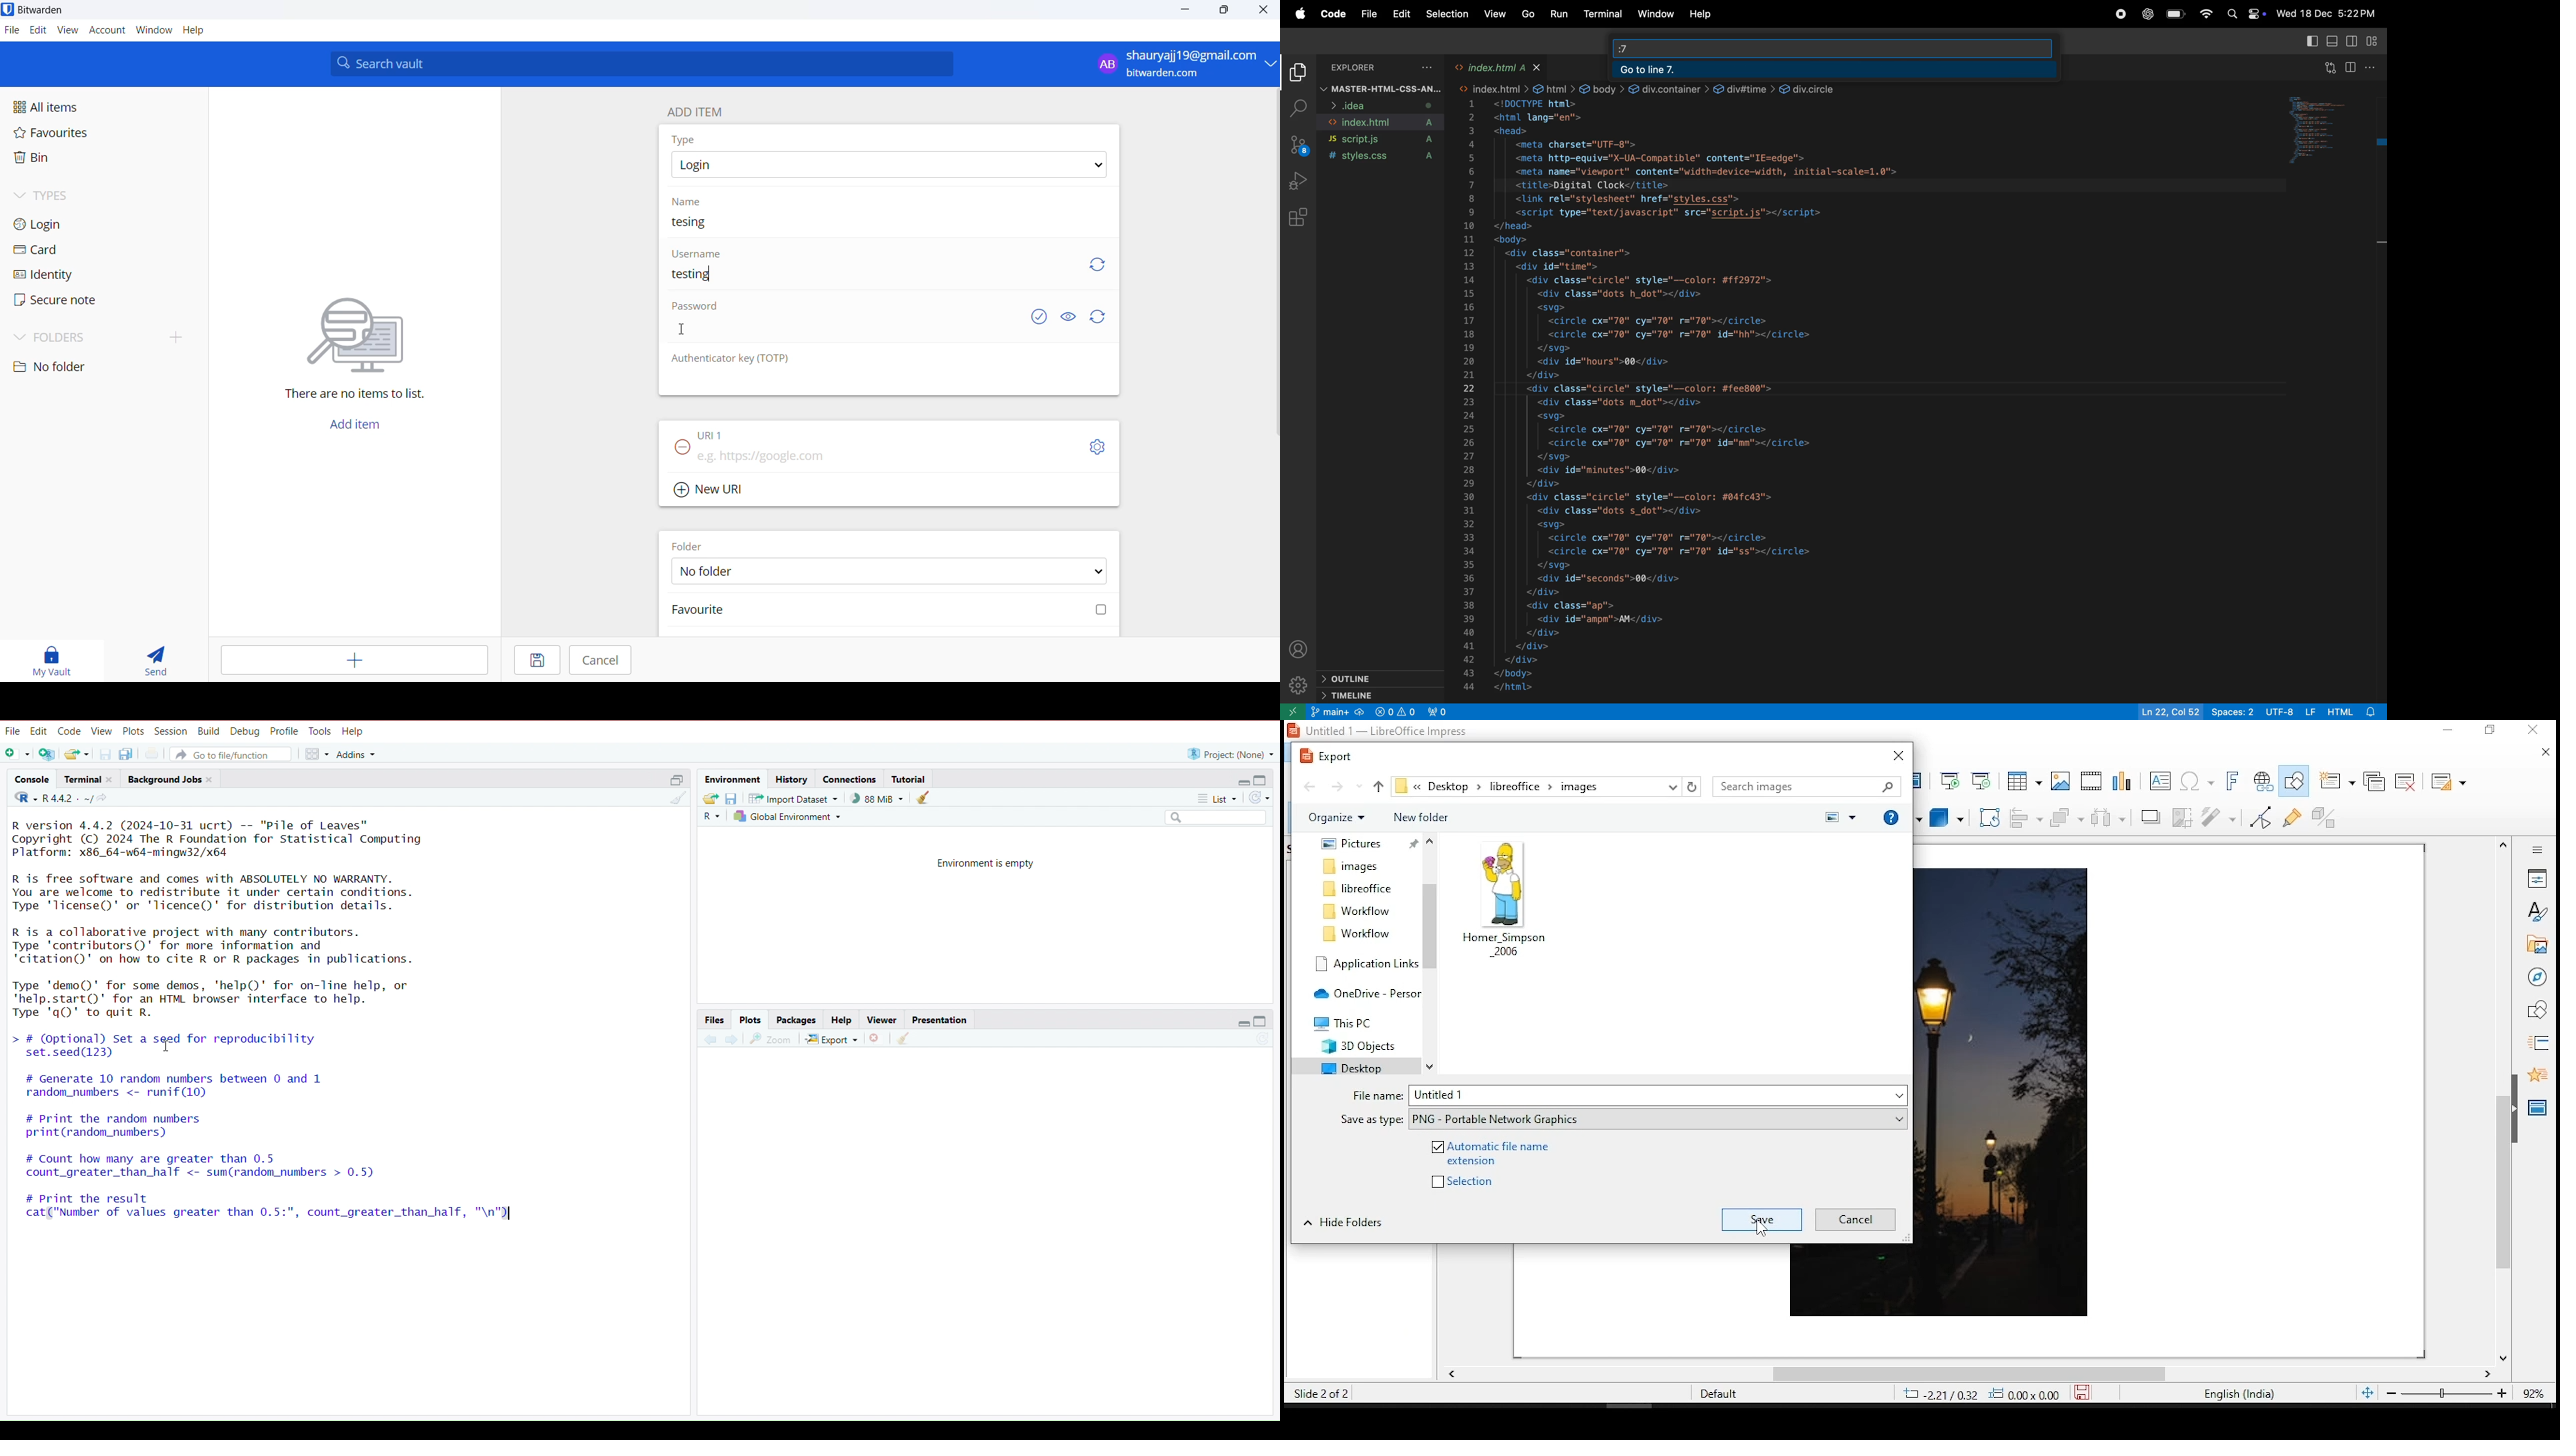 The image size is (2576, 1456). What do you see at coordinates (125, 755) in the screenshot?
I see `Save all open files` at bounding box center [125, 755].